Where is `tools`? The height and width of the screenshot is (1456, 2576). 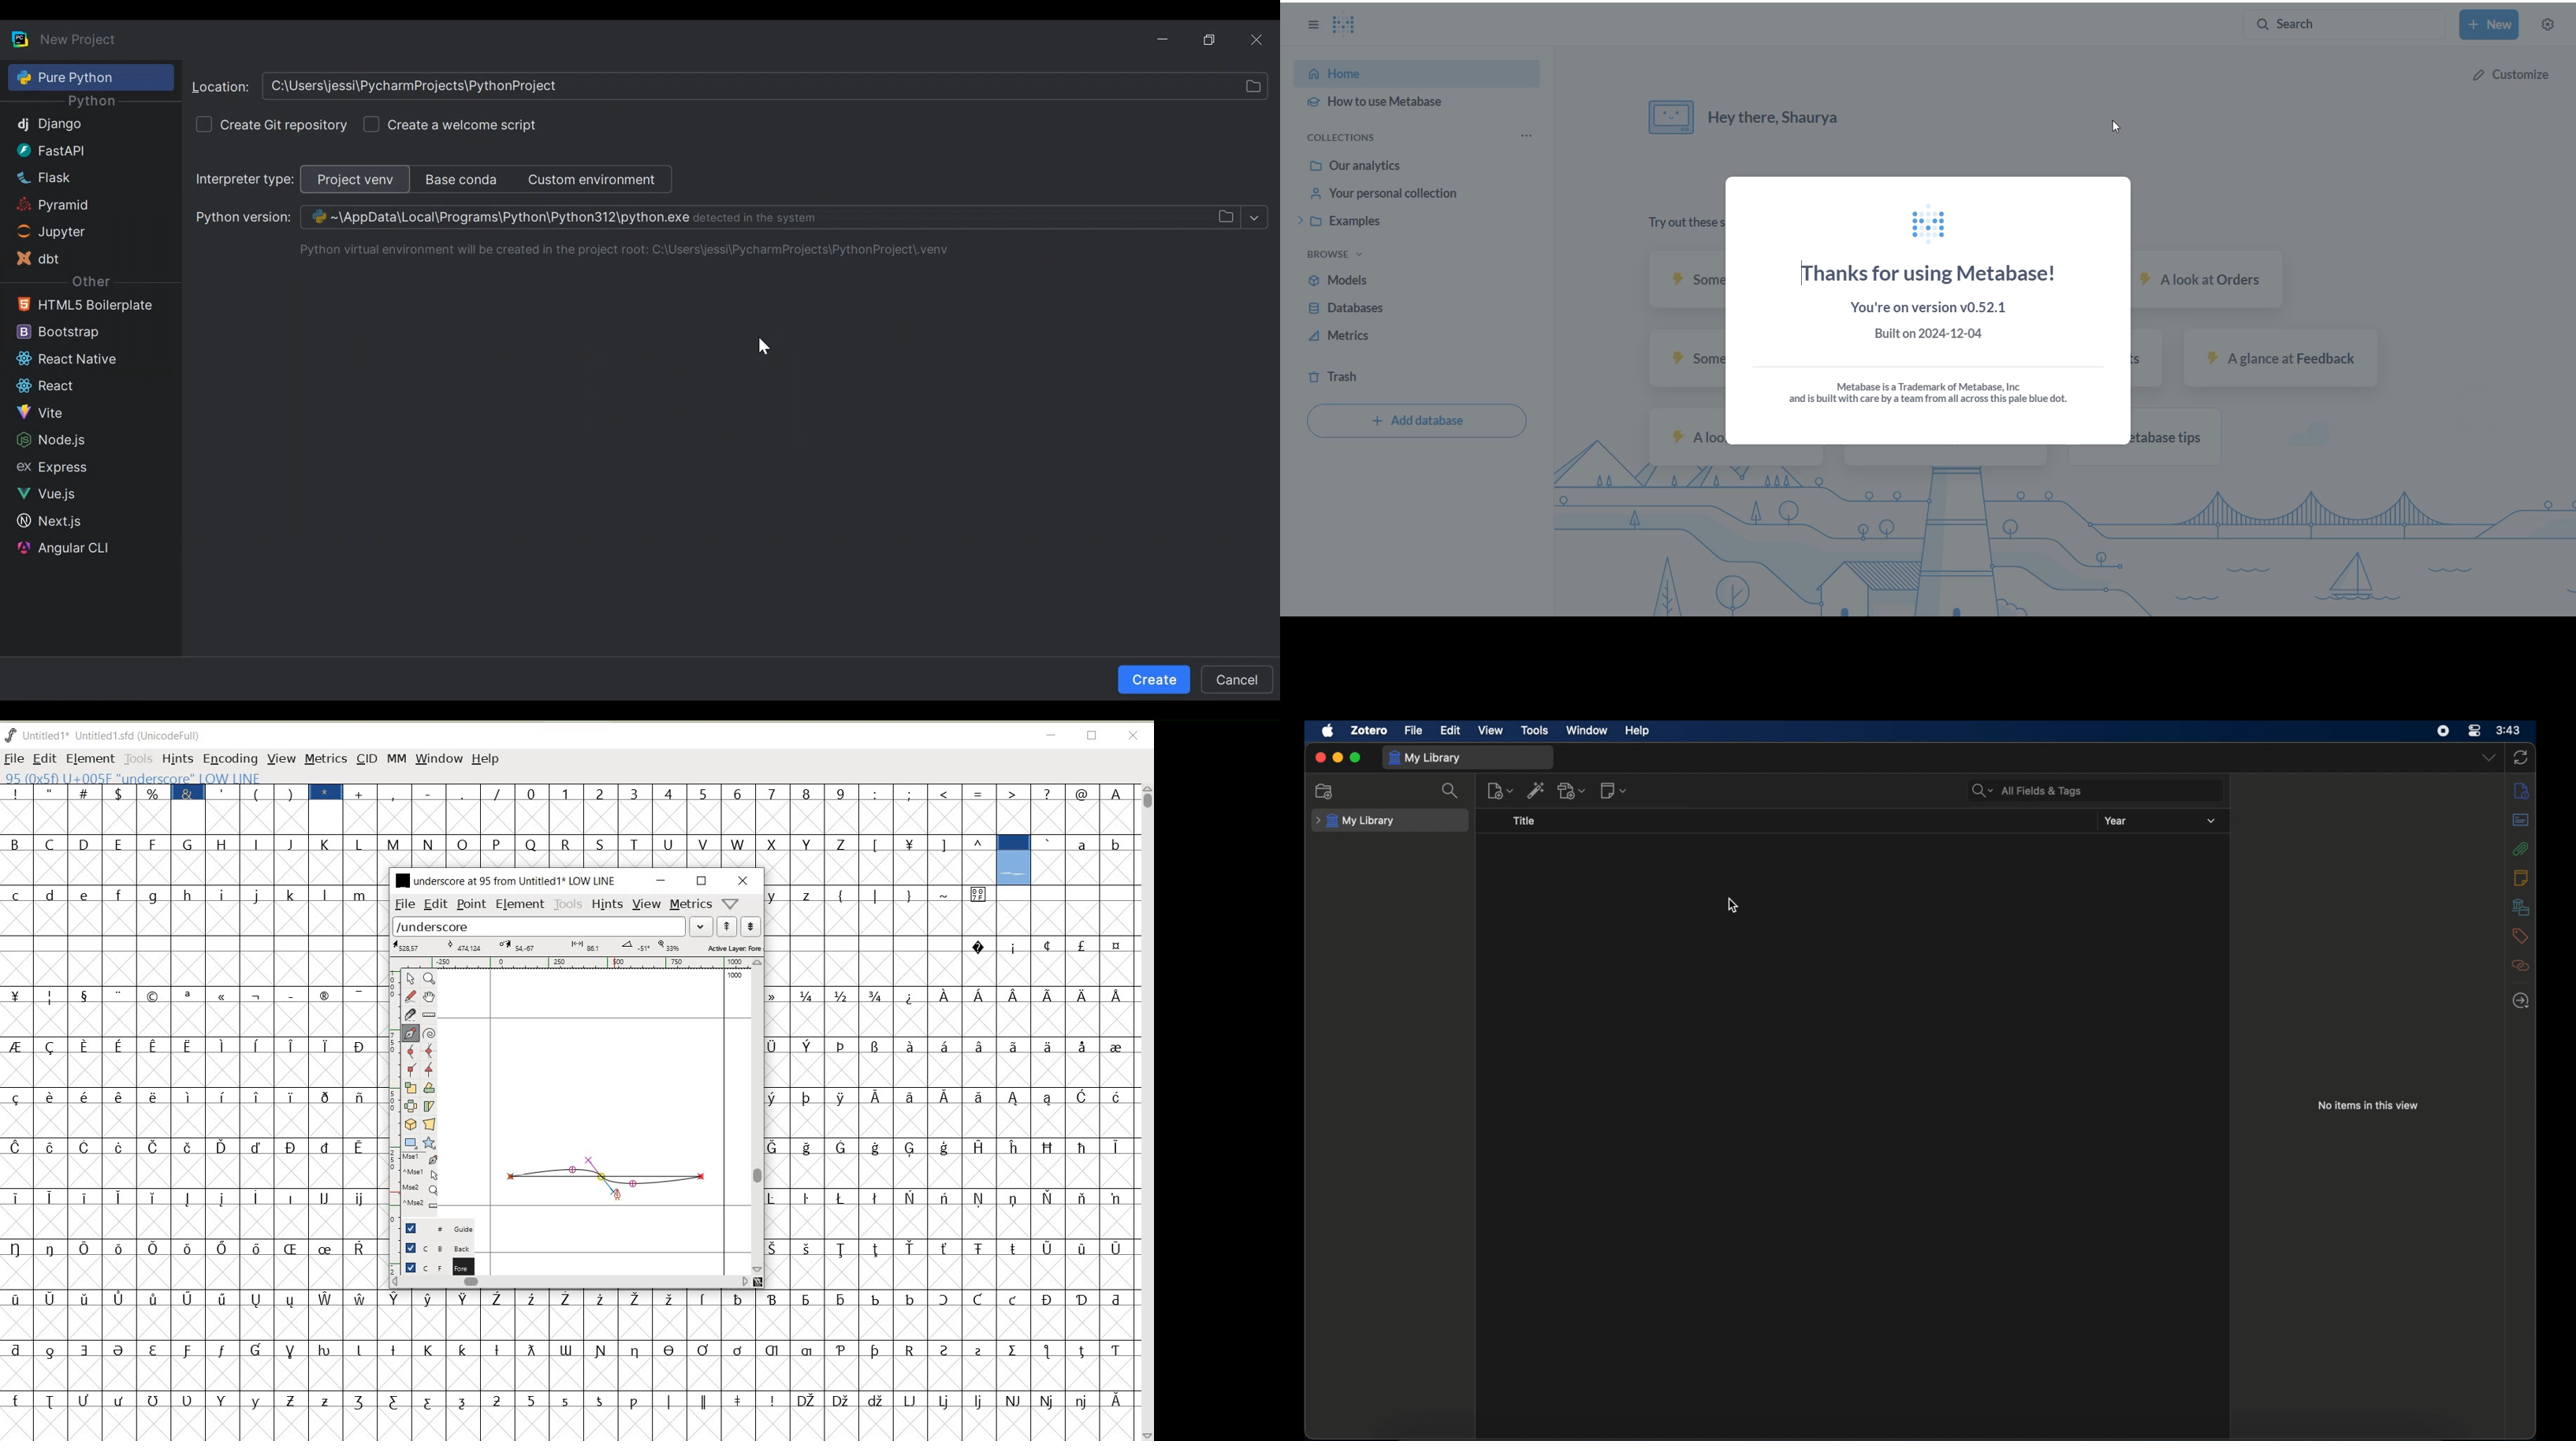
tools is located at coordinates (1535, 730).